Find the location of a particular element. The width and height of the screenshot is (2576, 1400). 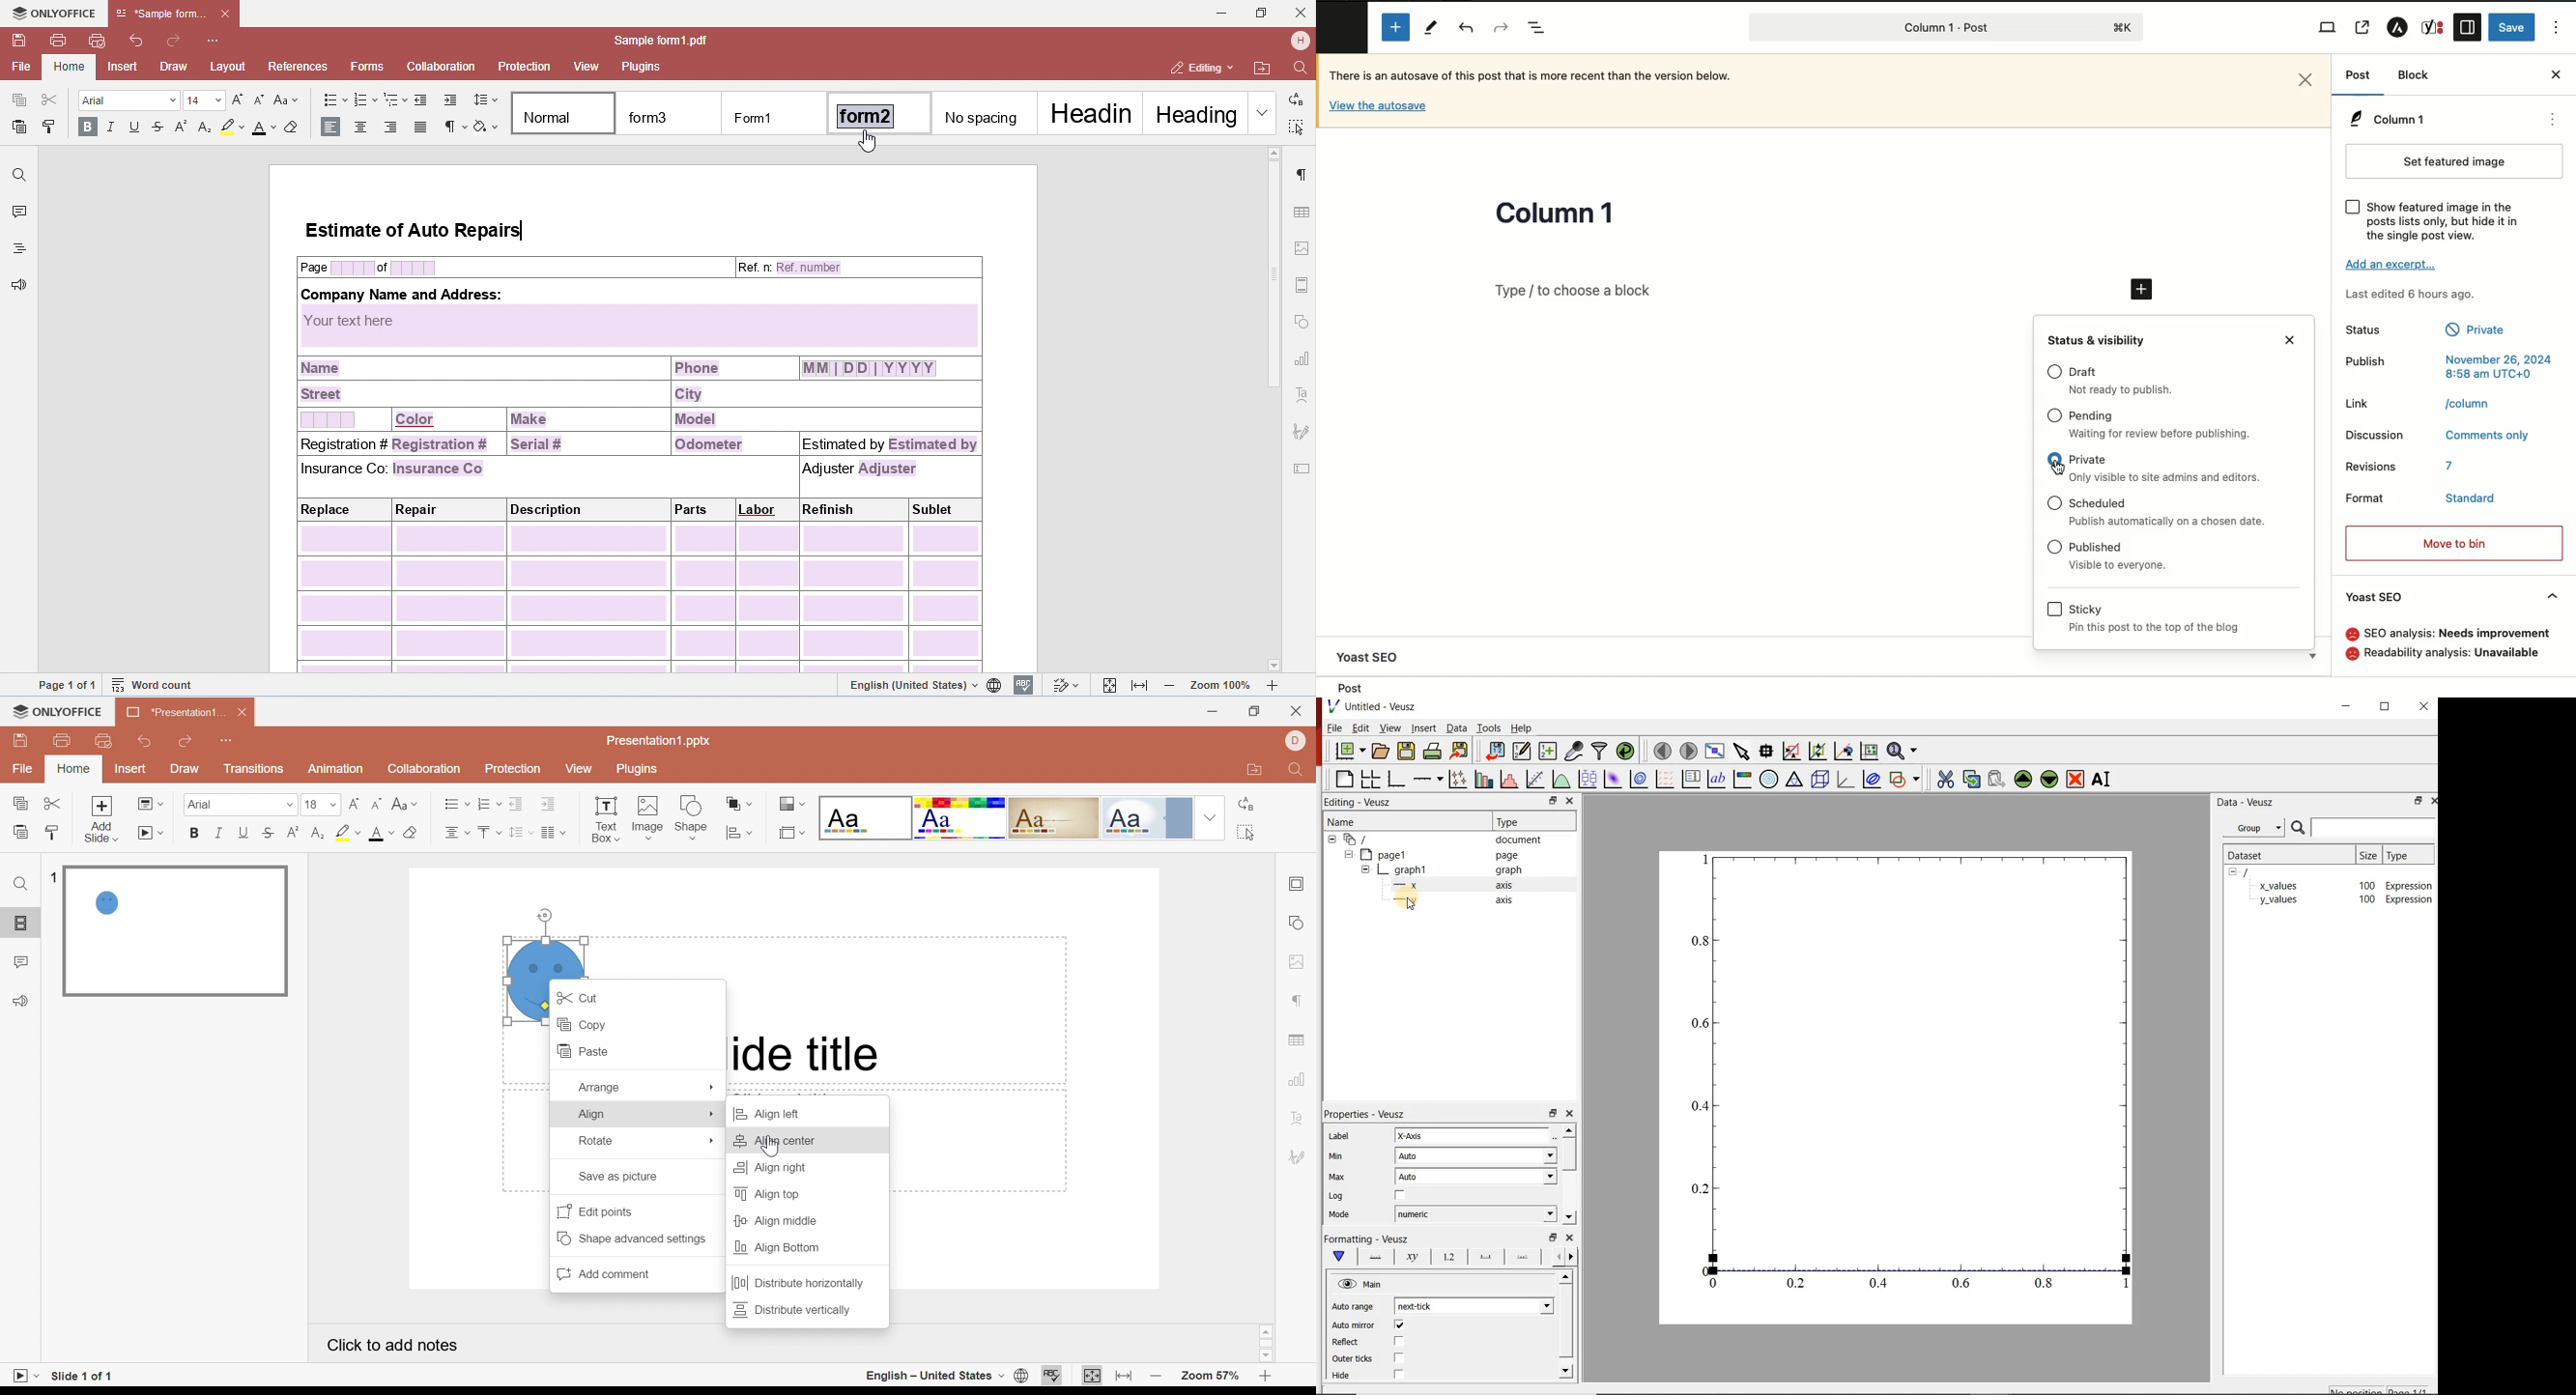

Font color is located at coordinates (380, 833).